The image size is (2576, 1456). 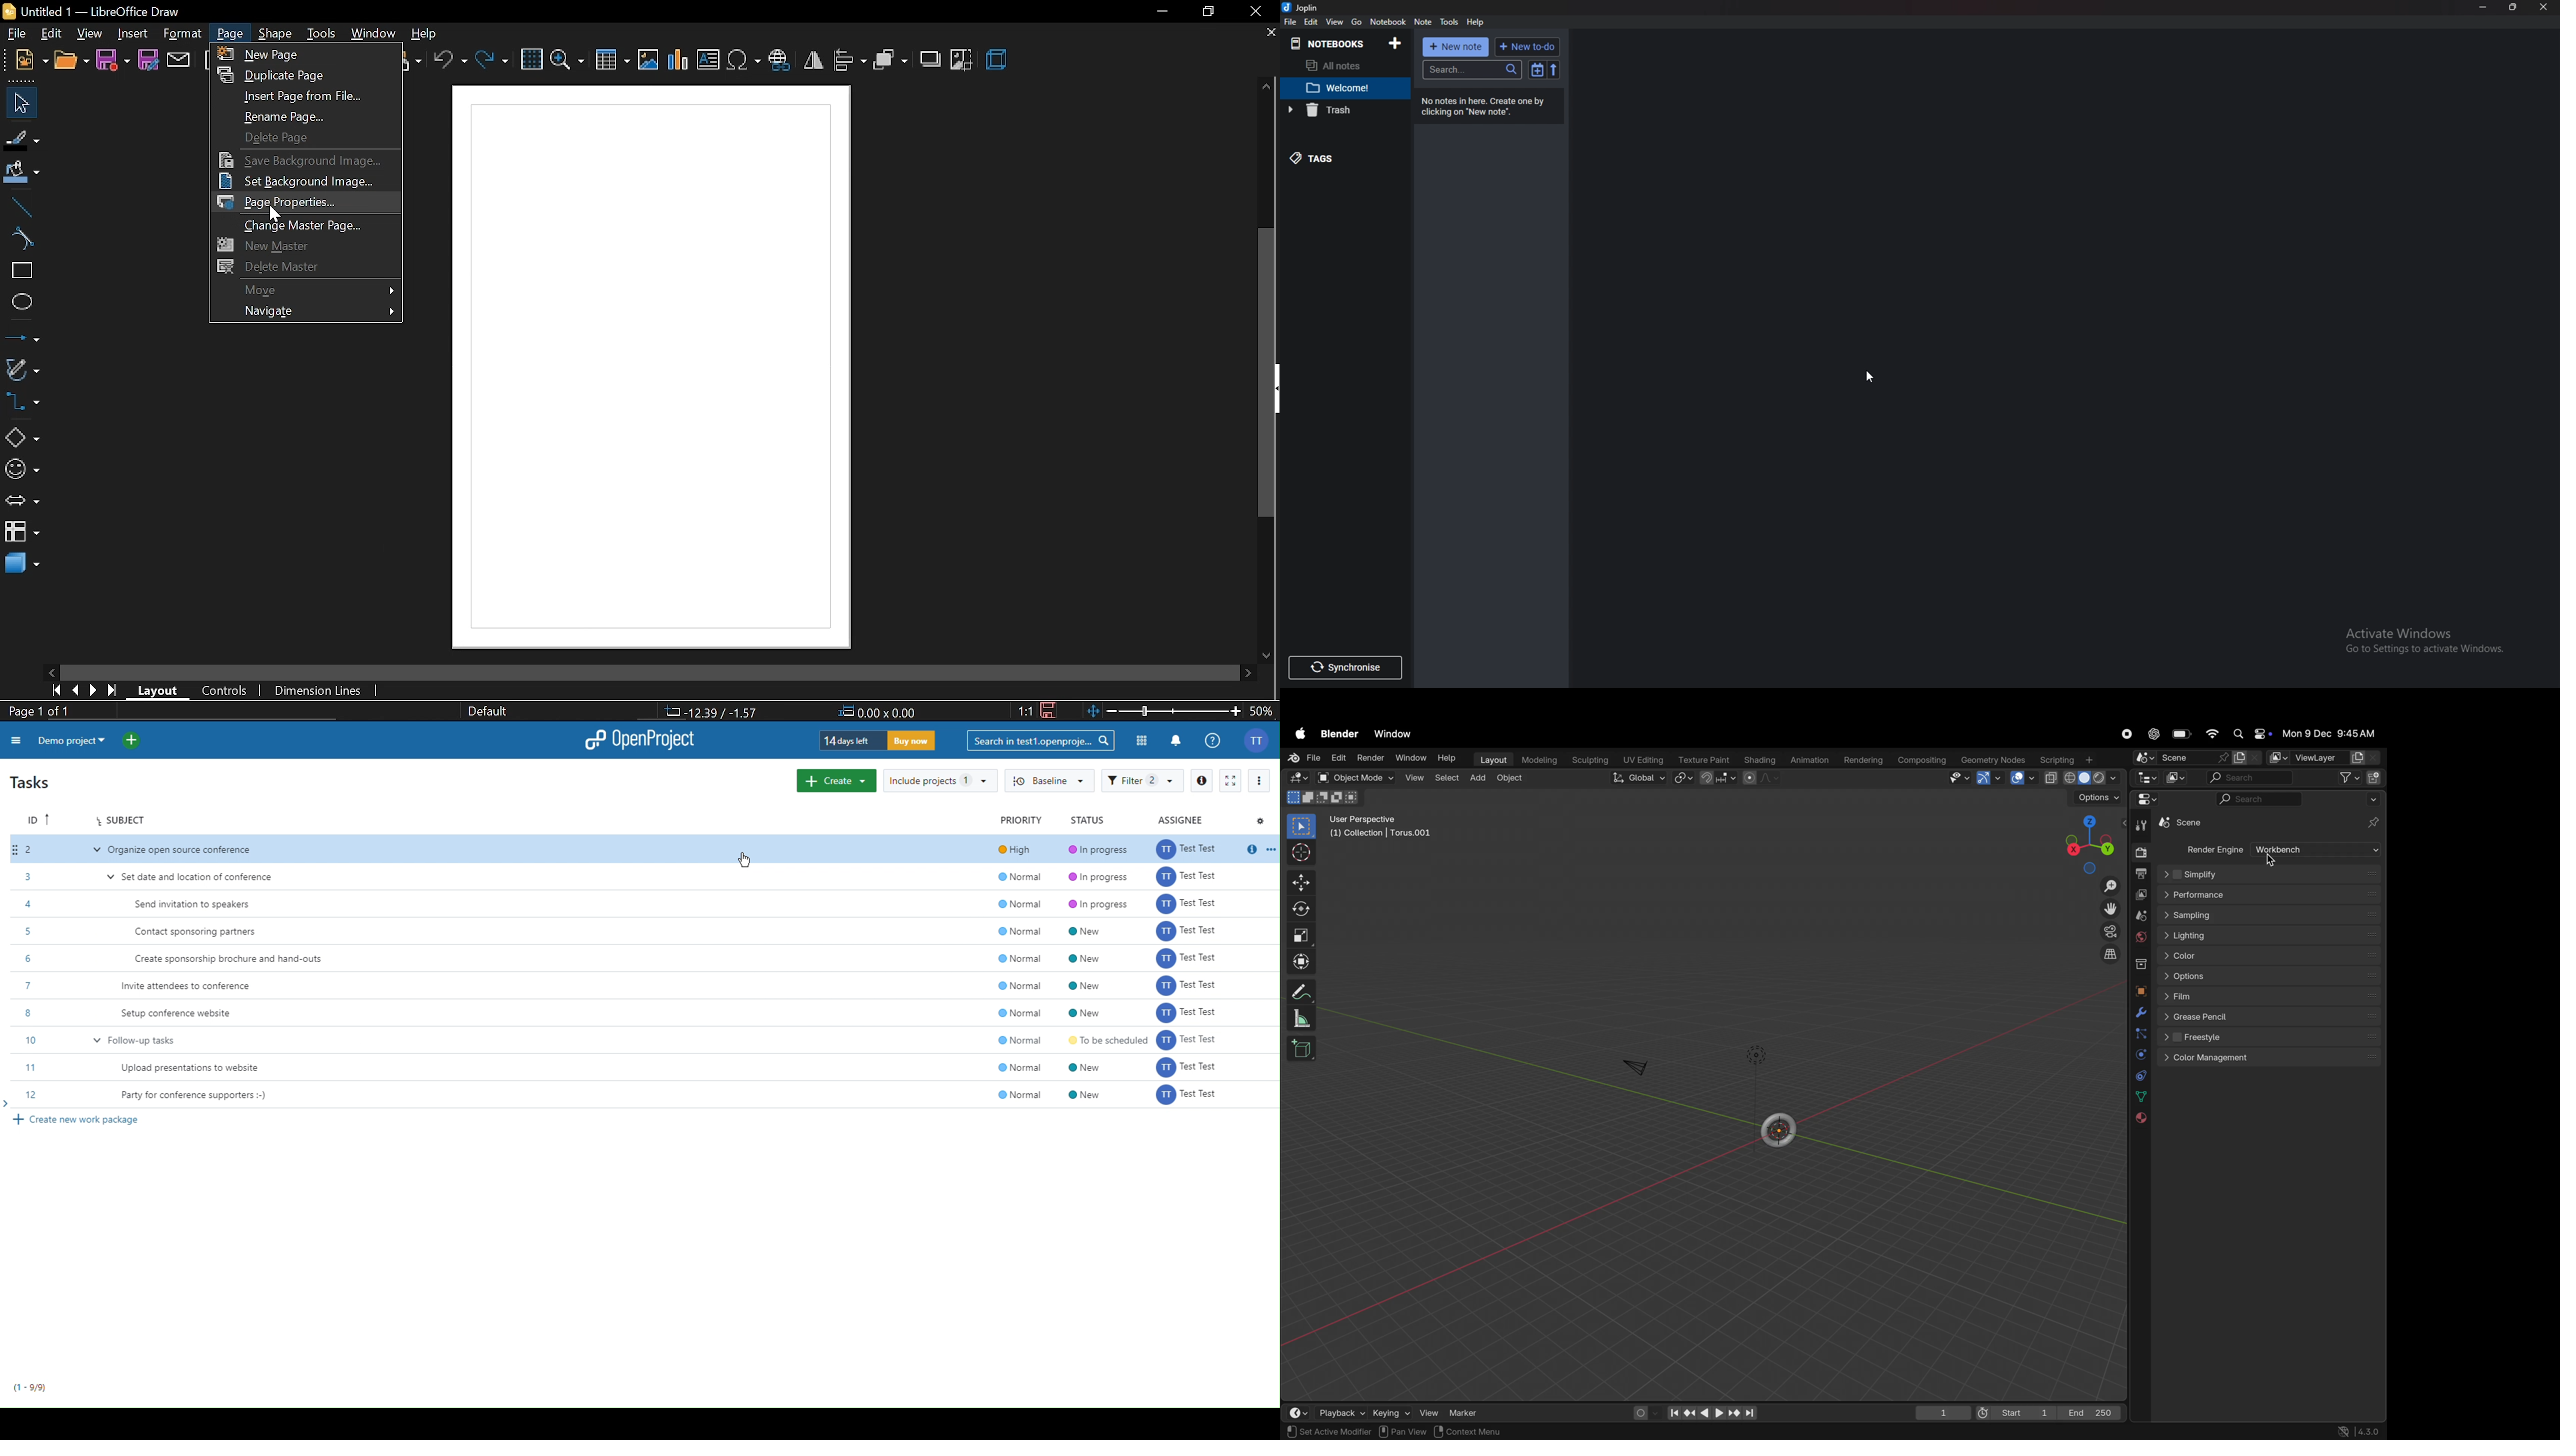 What do you see at coordinates (23, 140) in the screenshot?
I see `fill line` at bounding box center [23, 140].